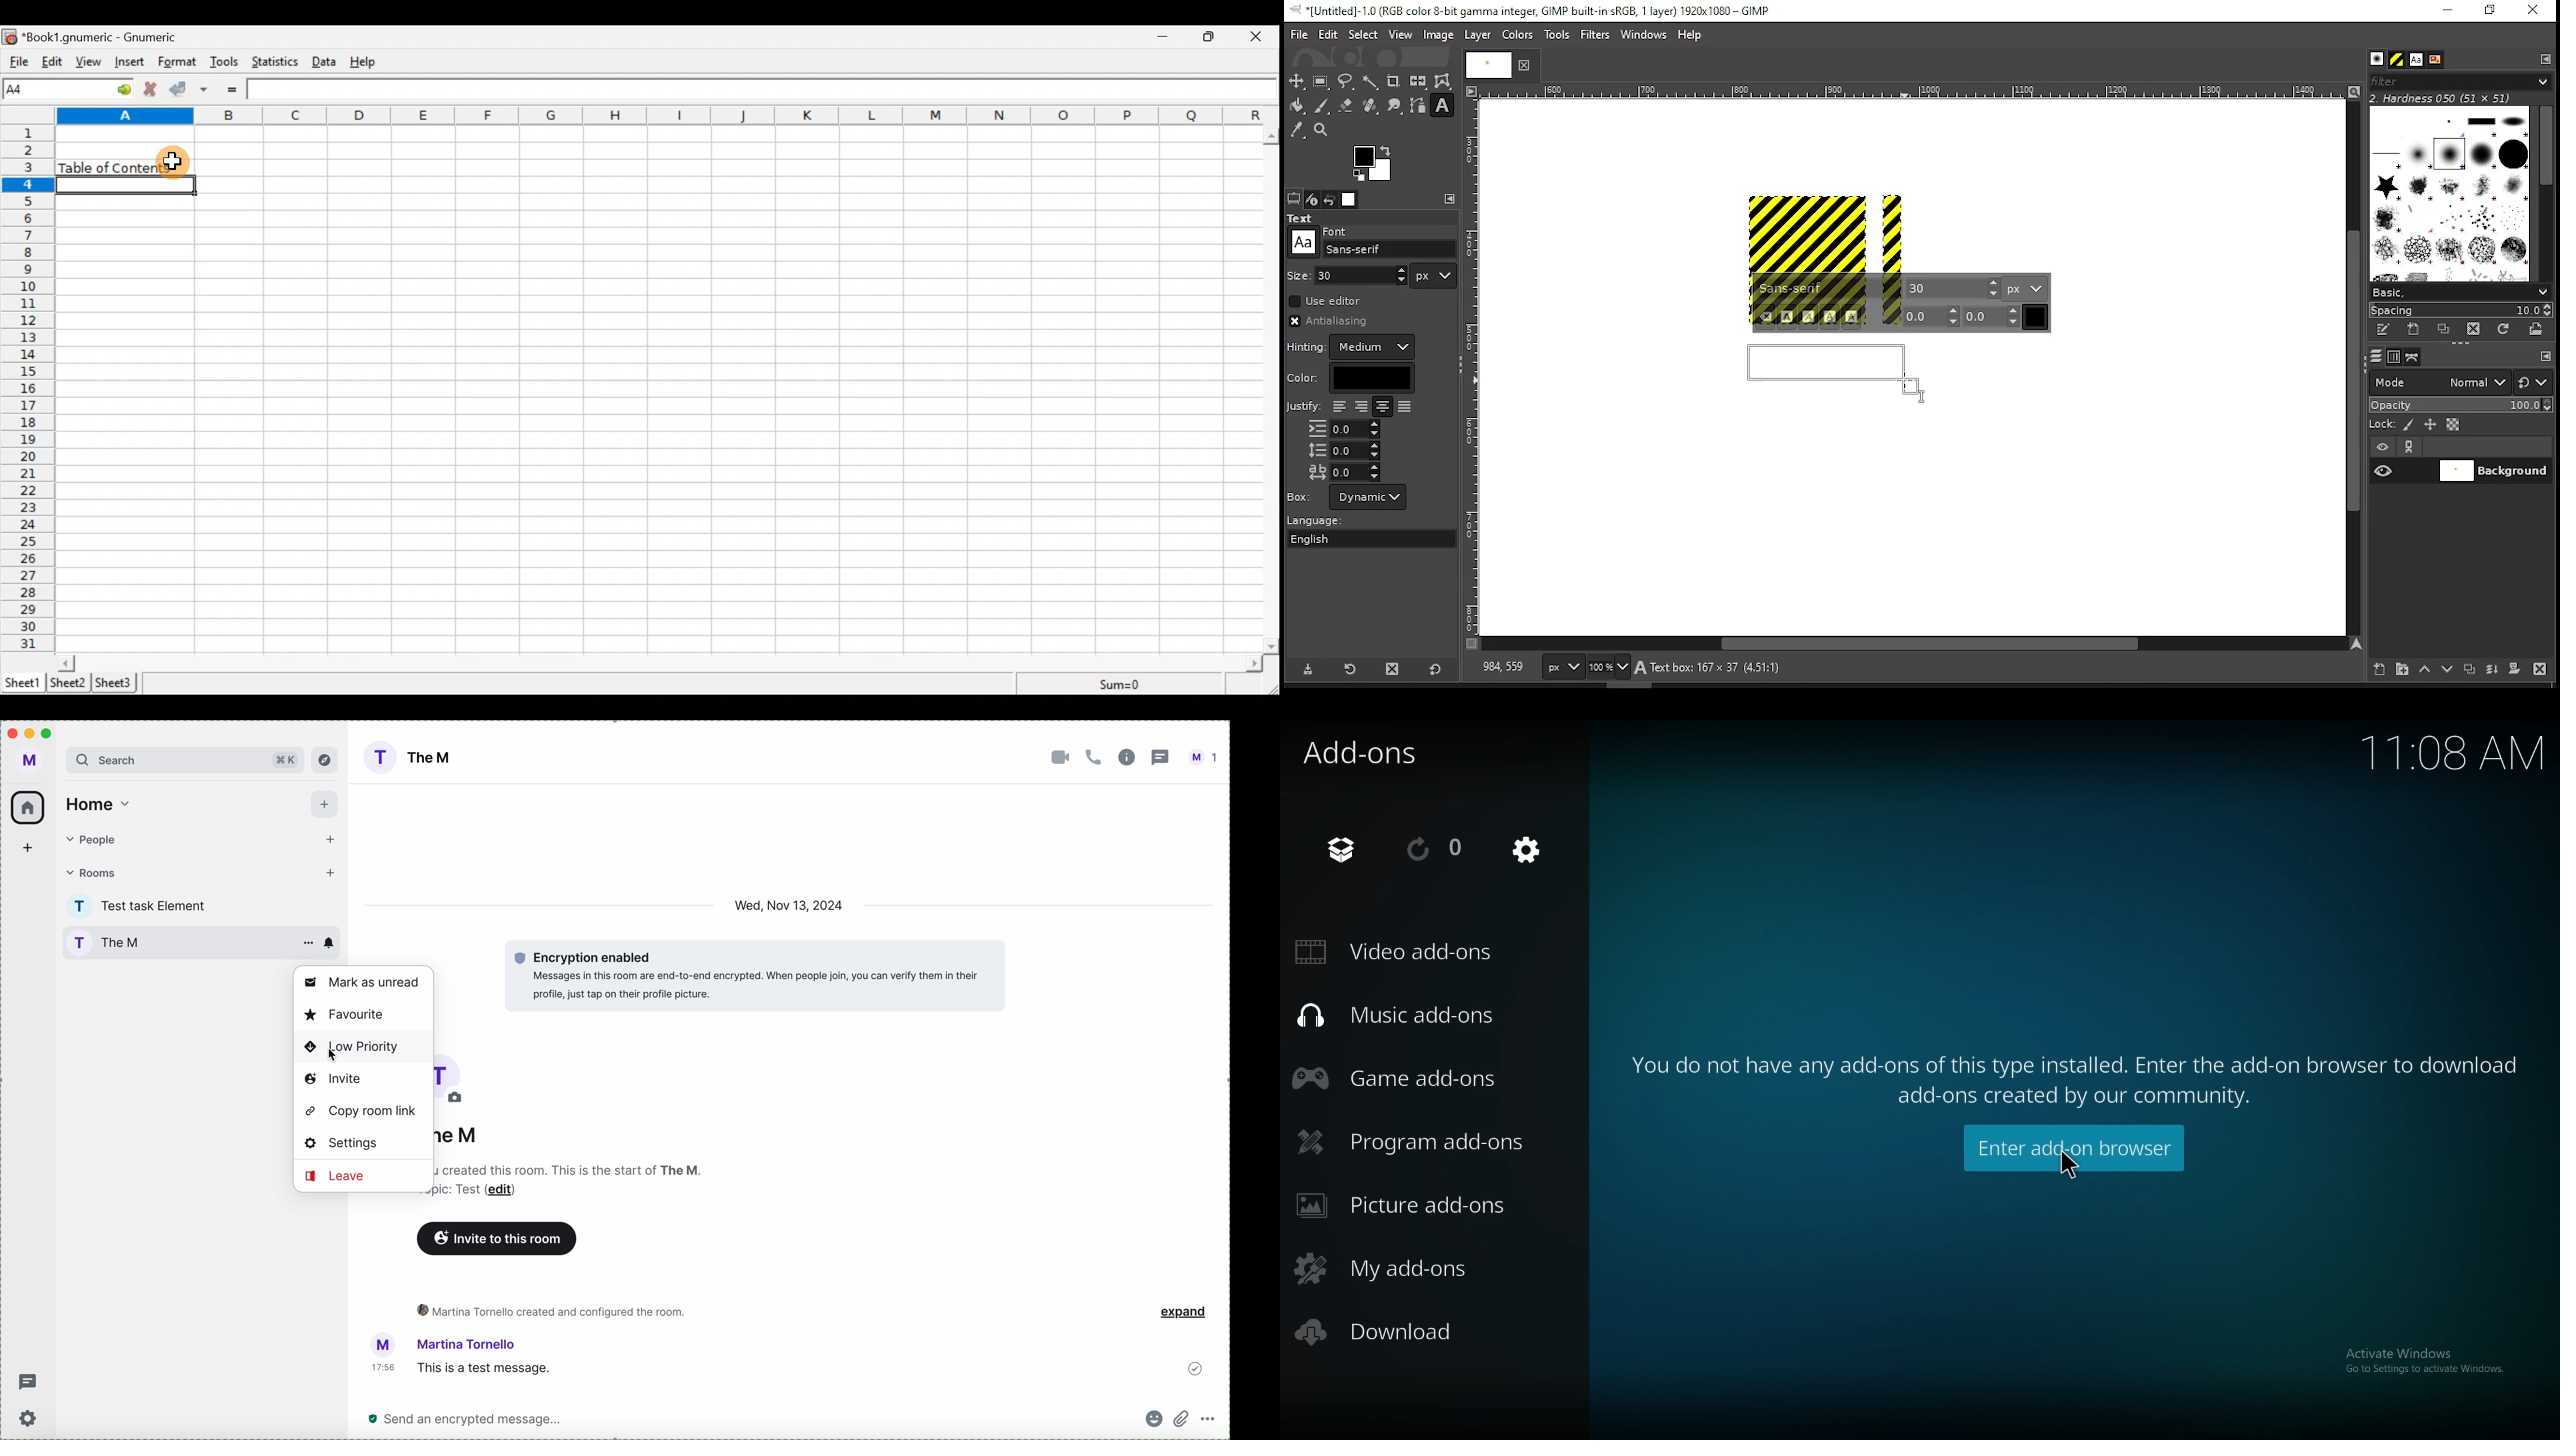  I want to click on user, so click(472, 1344).